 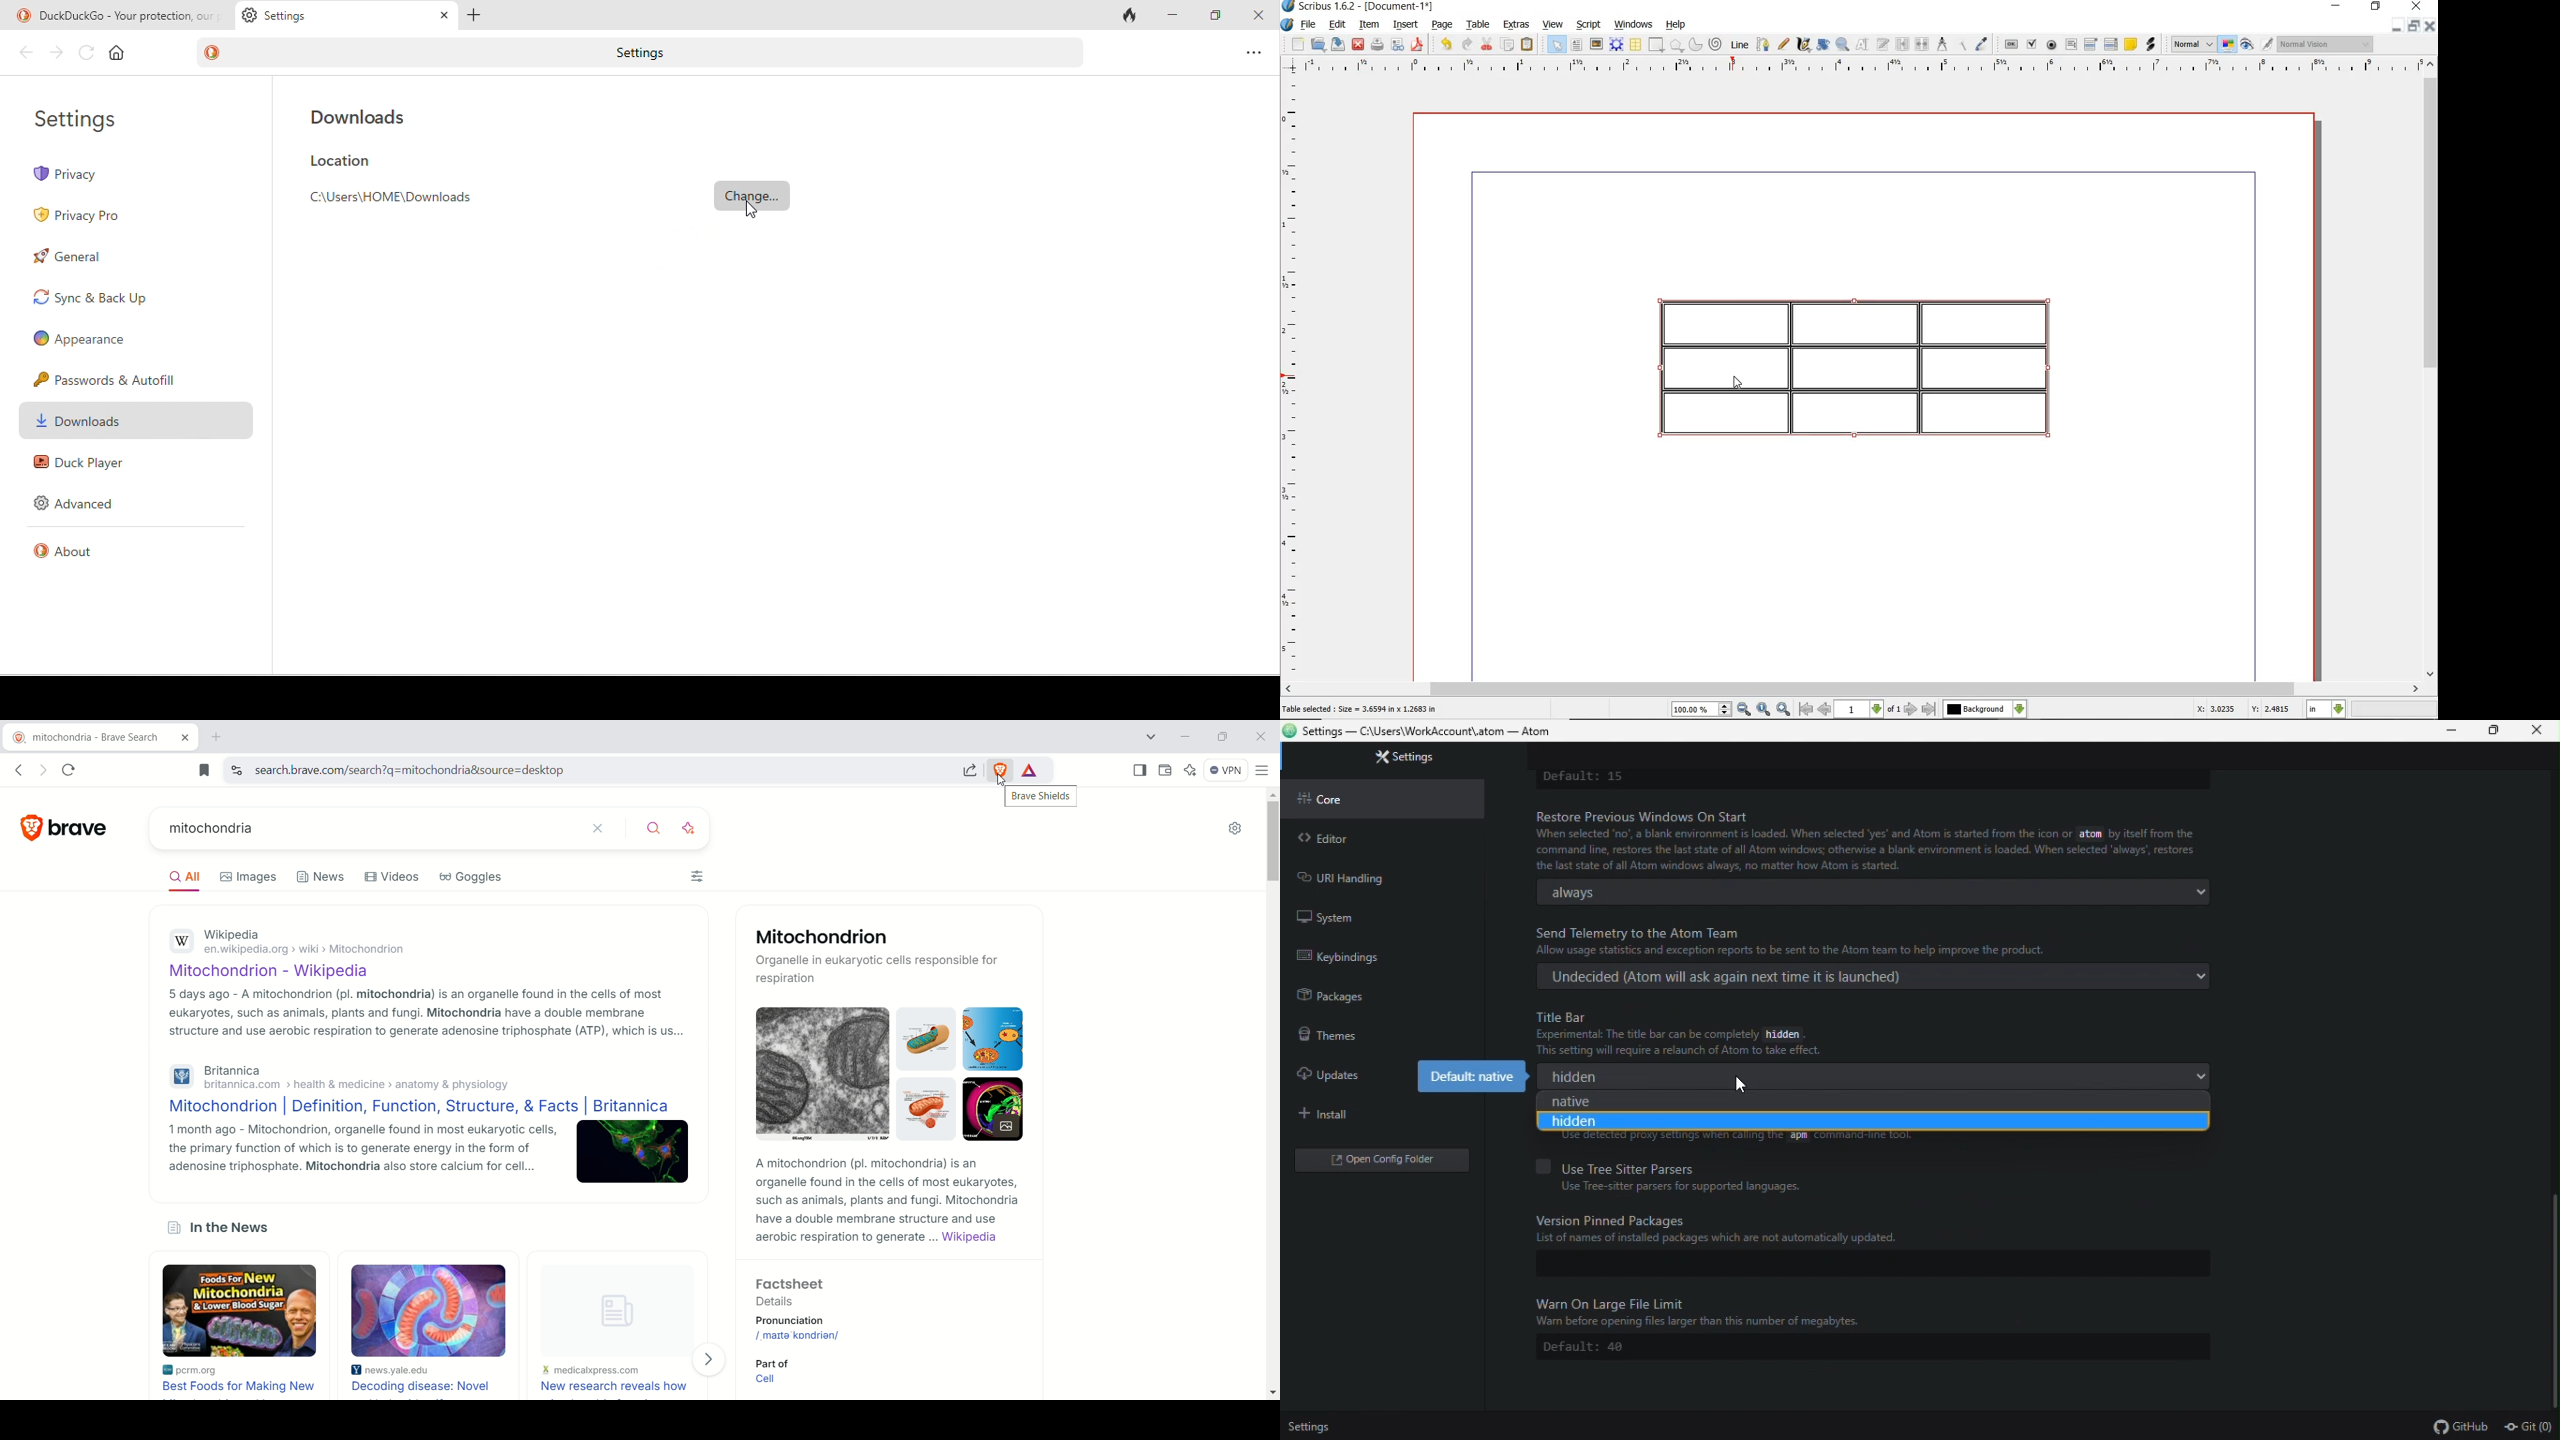 I want to click on copy item properties, so click(x=1966, y=44).